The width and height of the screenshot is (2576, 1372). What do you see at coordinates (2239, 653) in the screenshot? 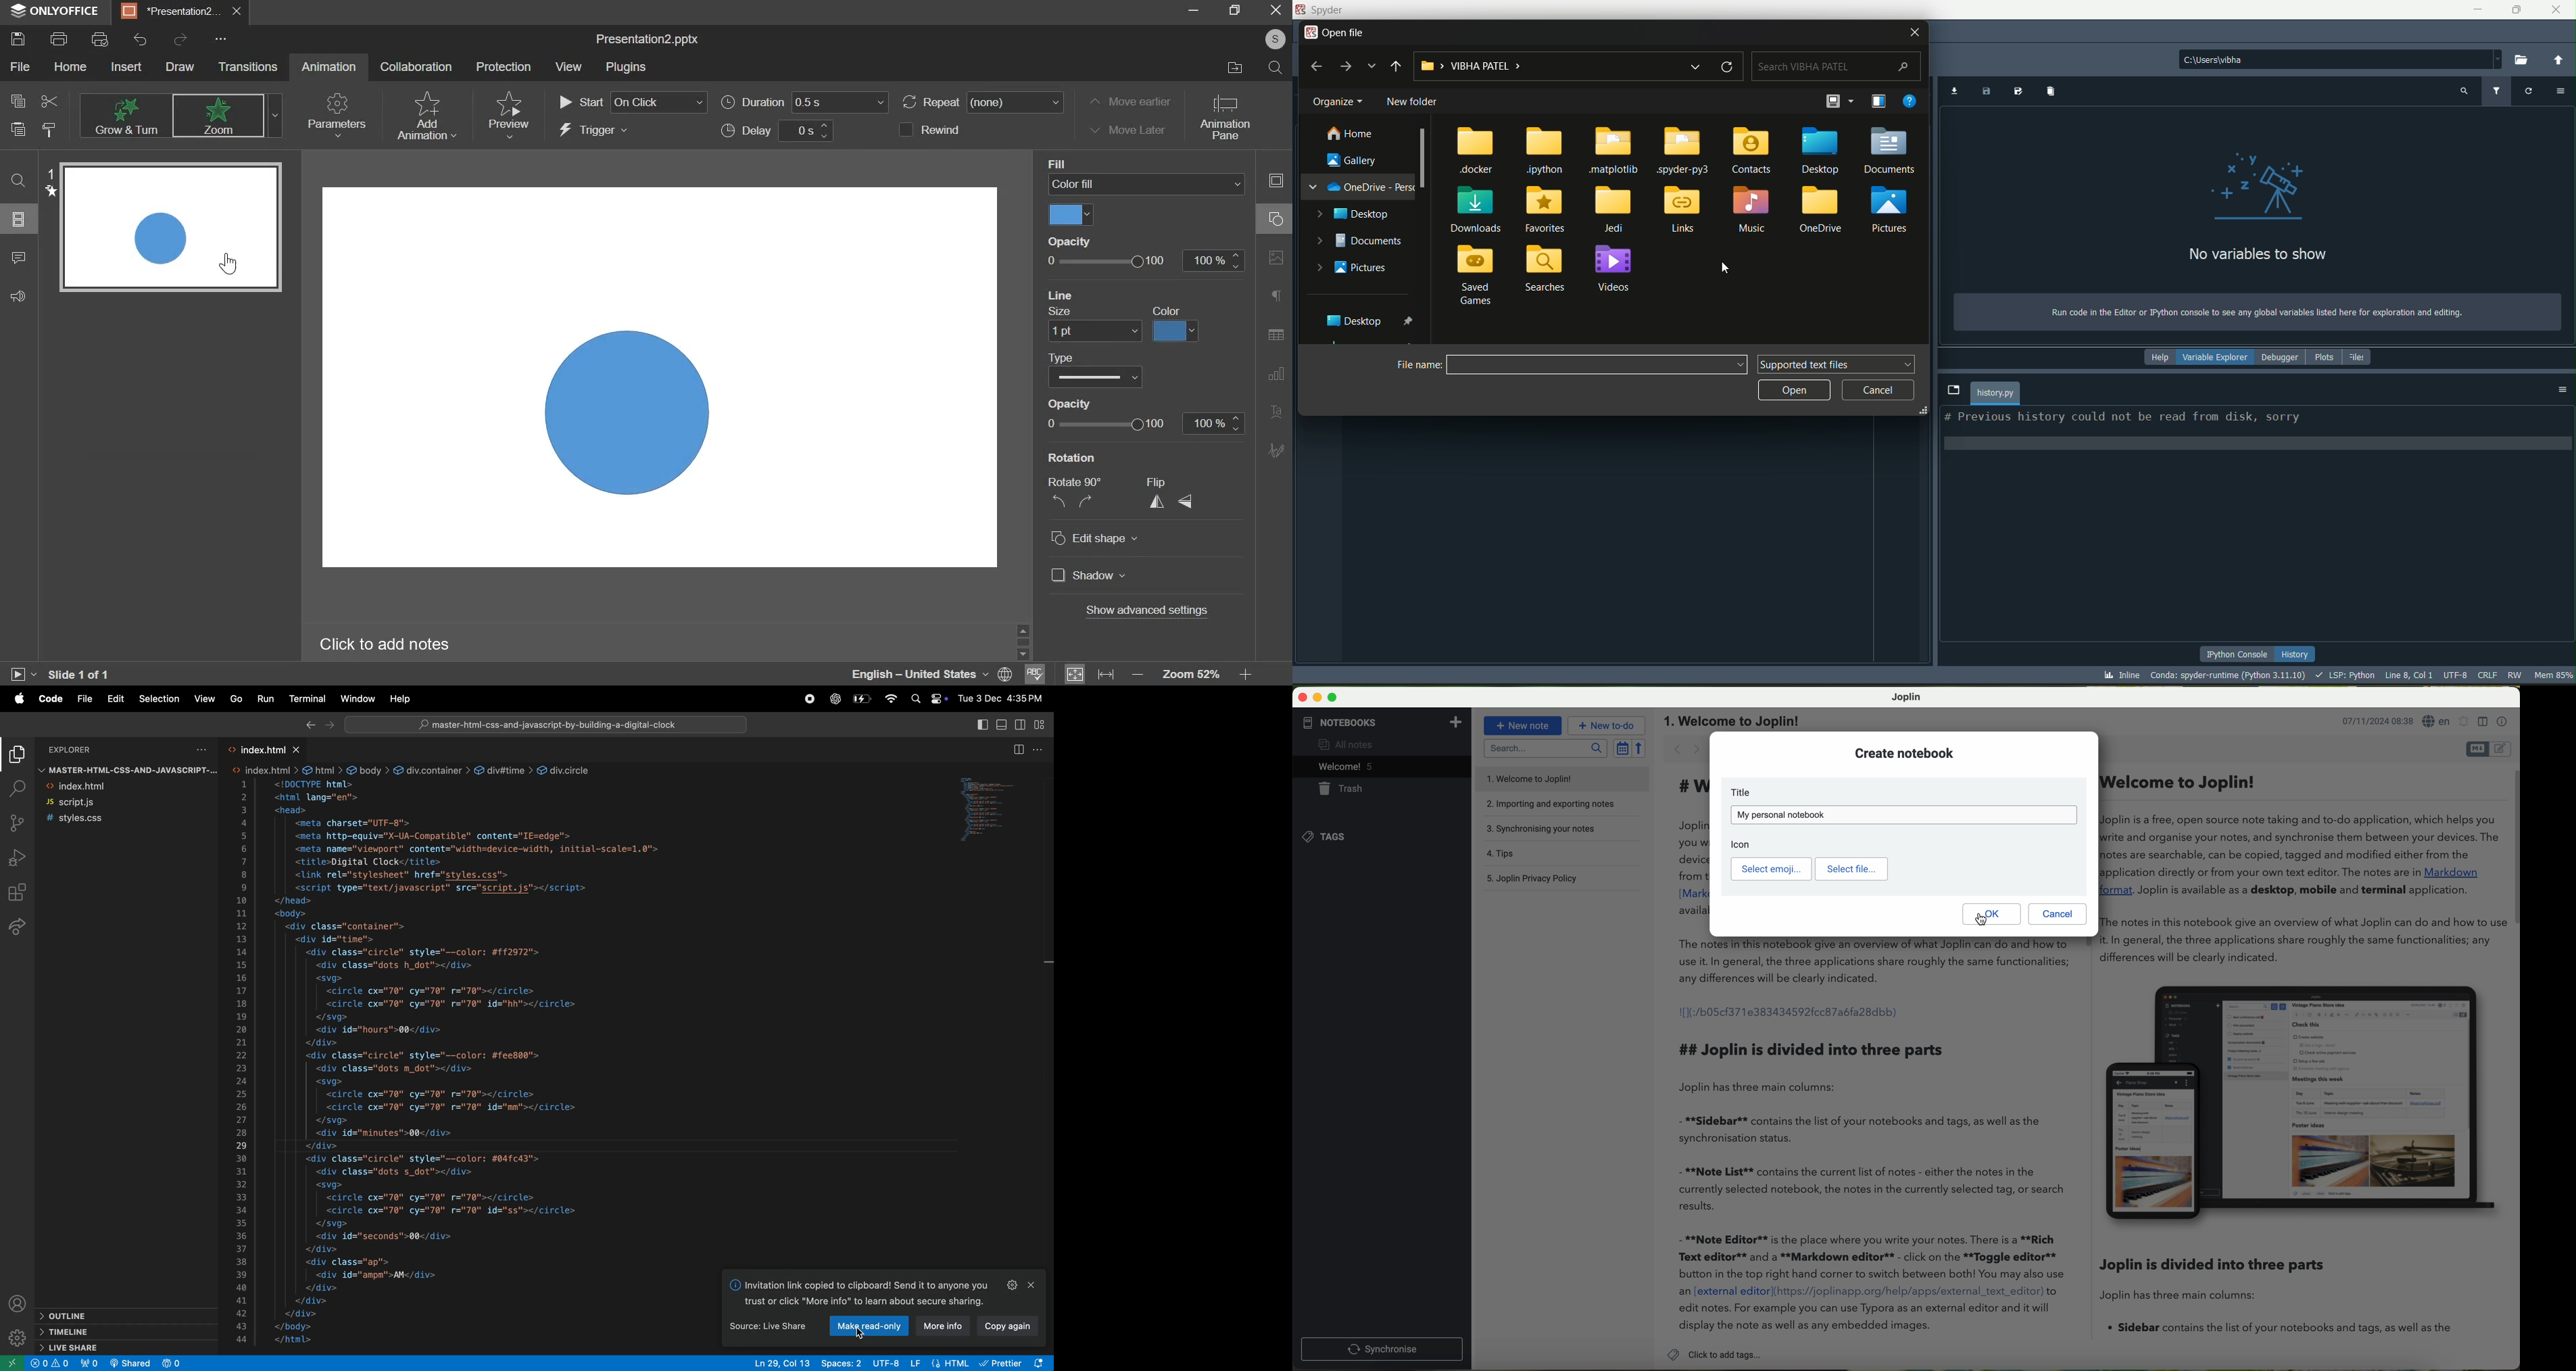
I see `python console` at bounding box center [2239, 653].